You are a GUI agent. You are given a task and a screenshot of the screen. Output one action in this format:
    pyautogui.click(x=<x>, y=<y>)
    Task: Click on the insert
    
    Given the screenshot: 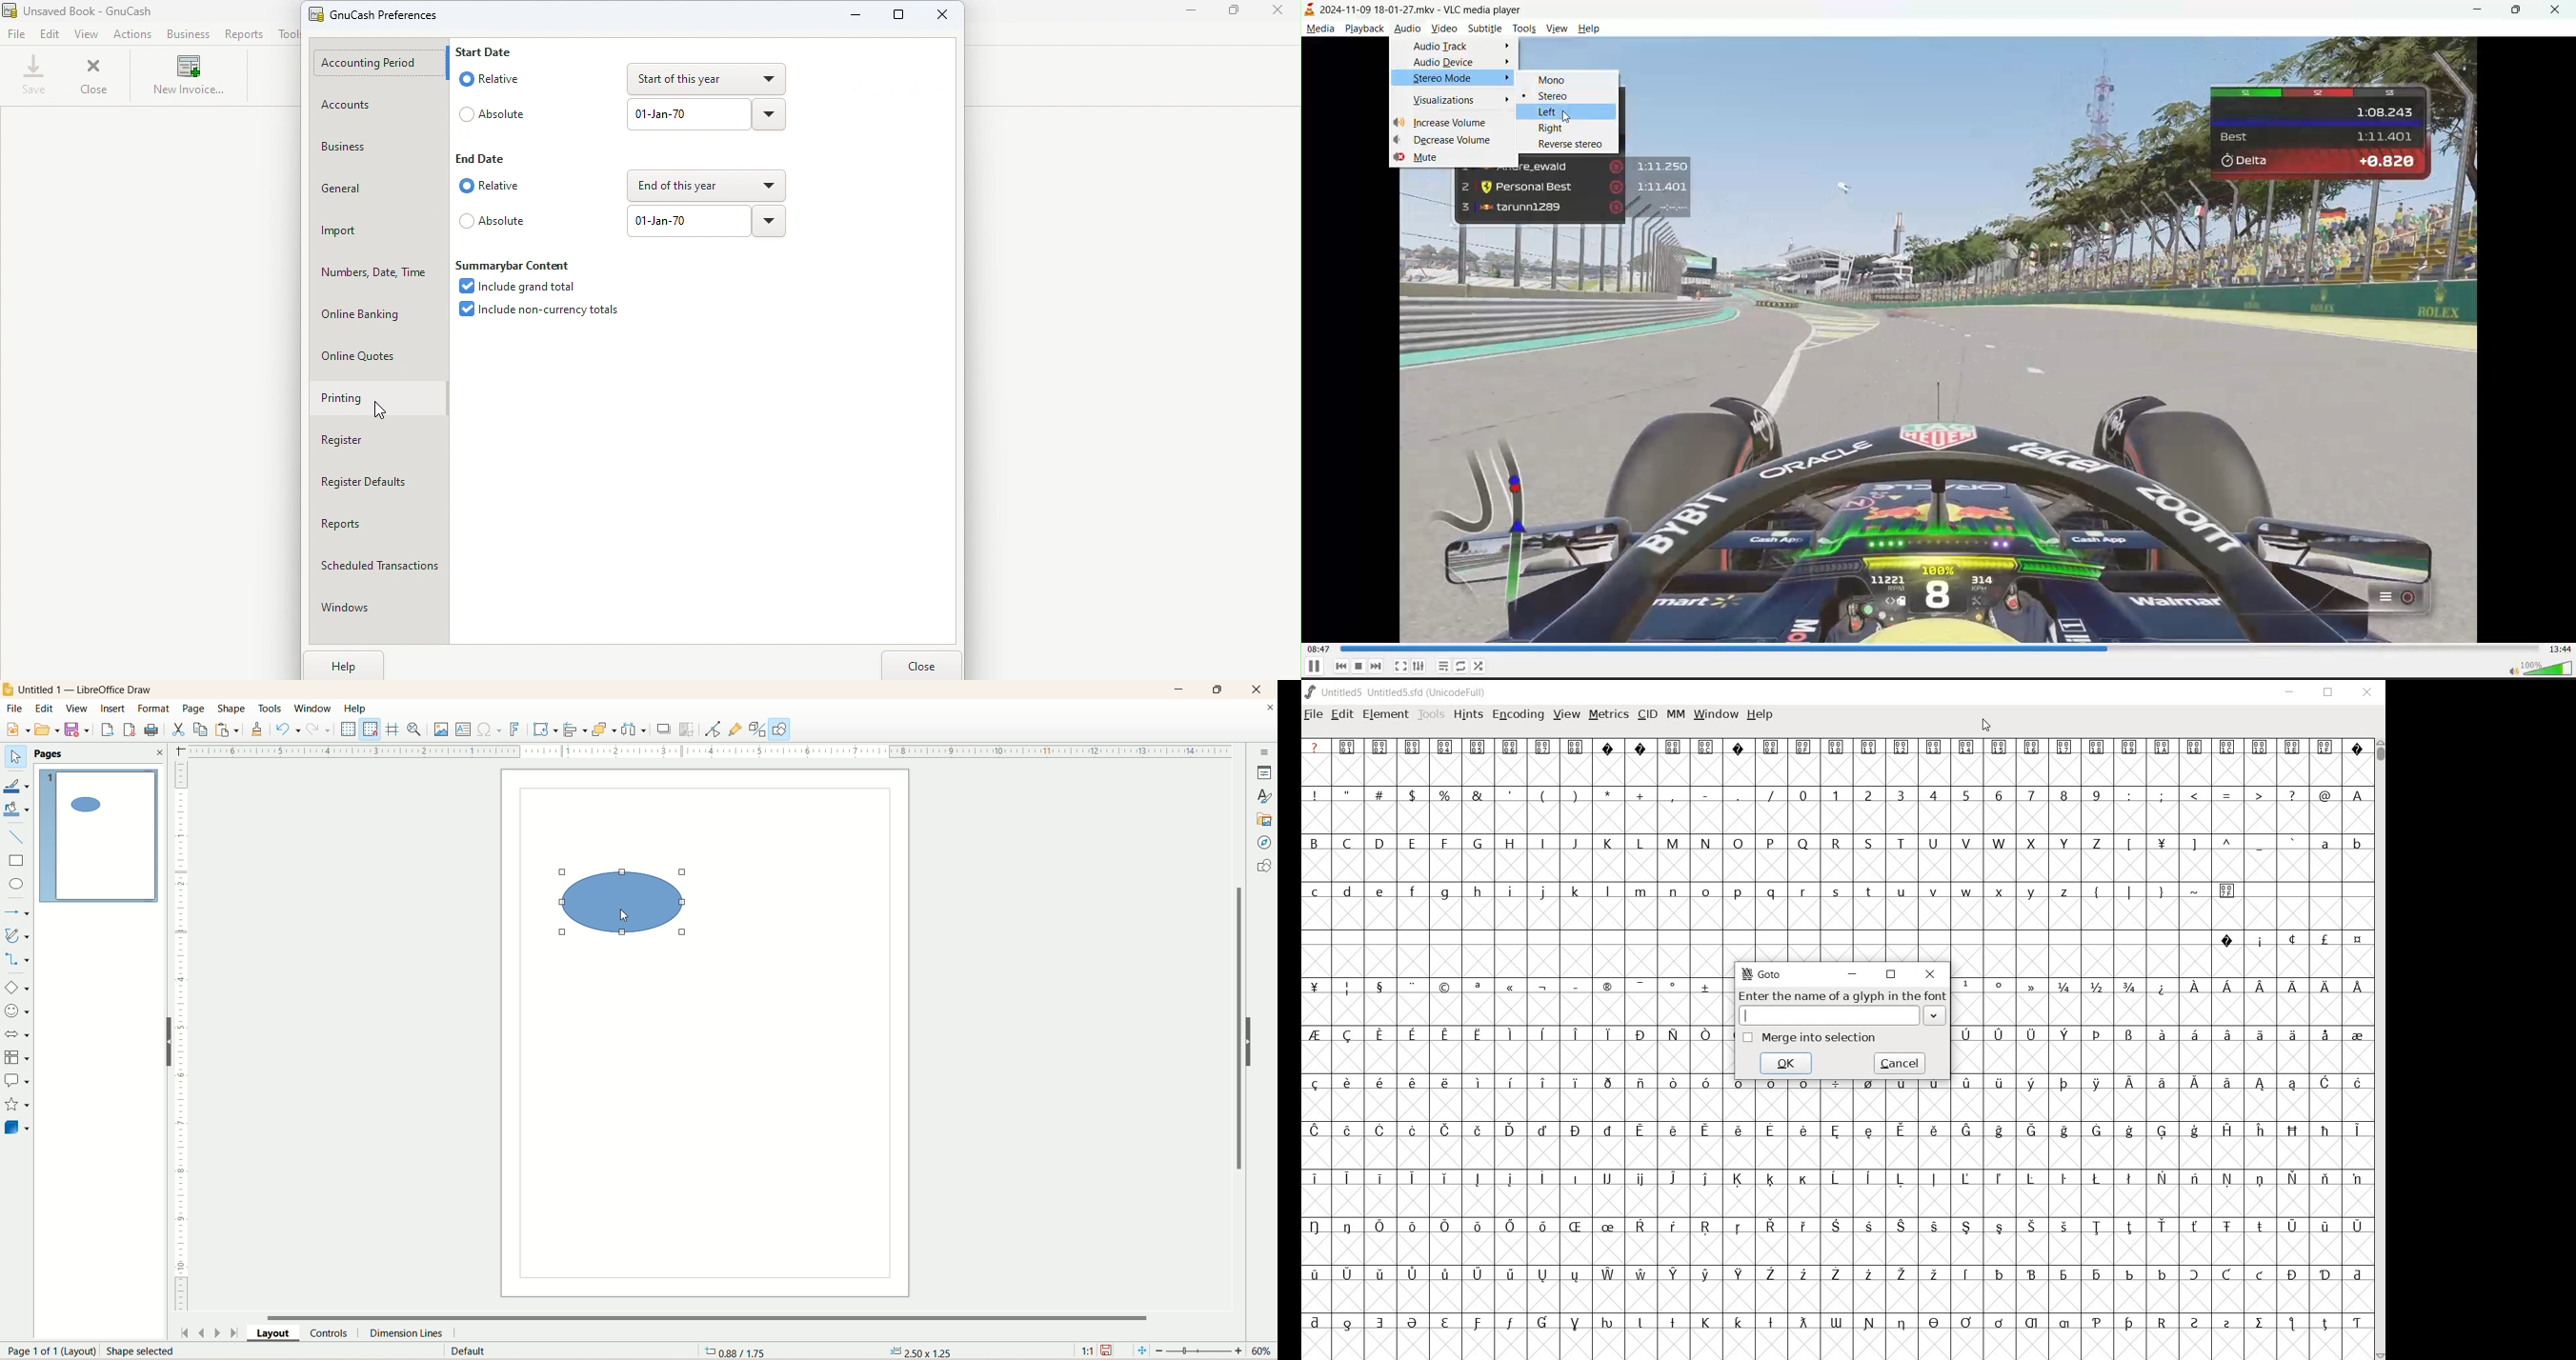 What is the action you would take?
    pyautogui.click(x=110, y=709)
    